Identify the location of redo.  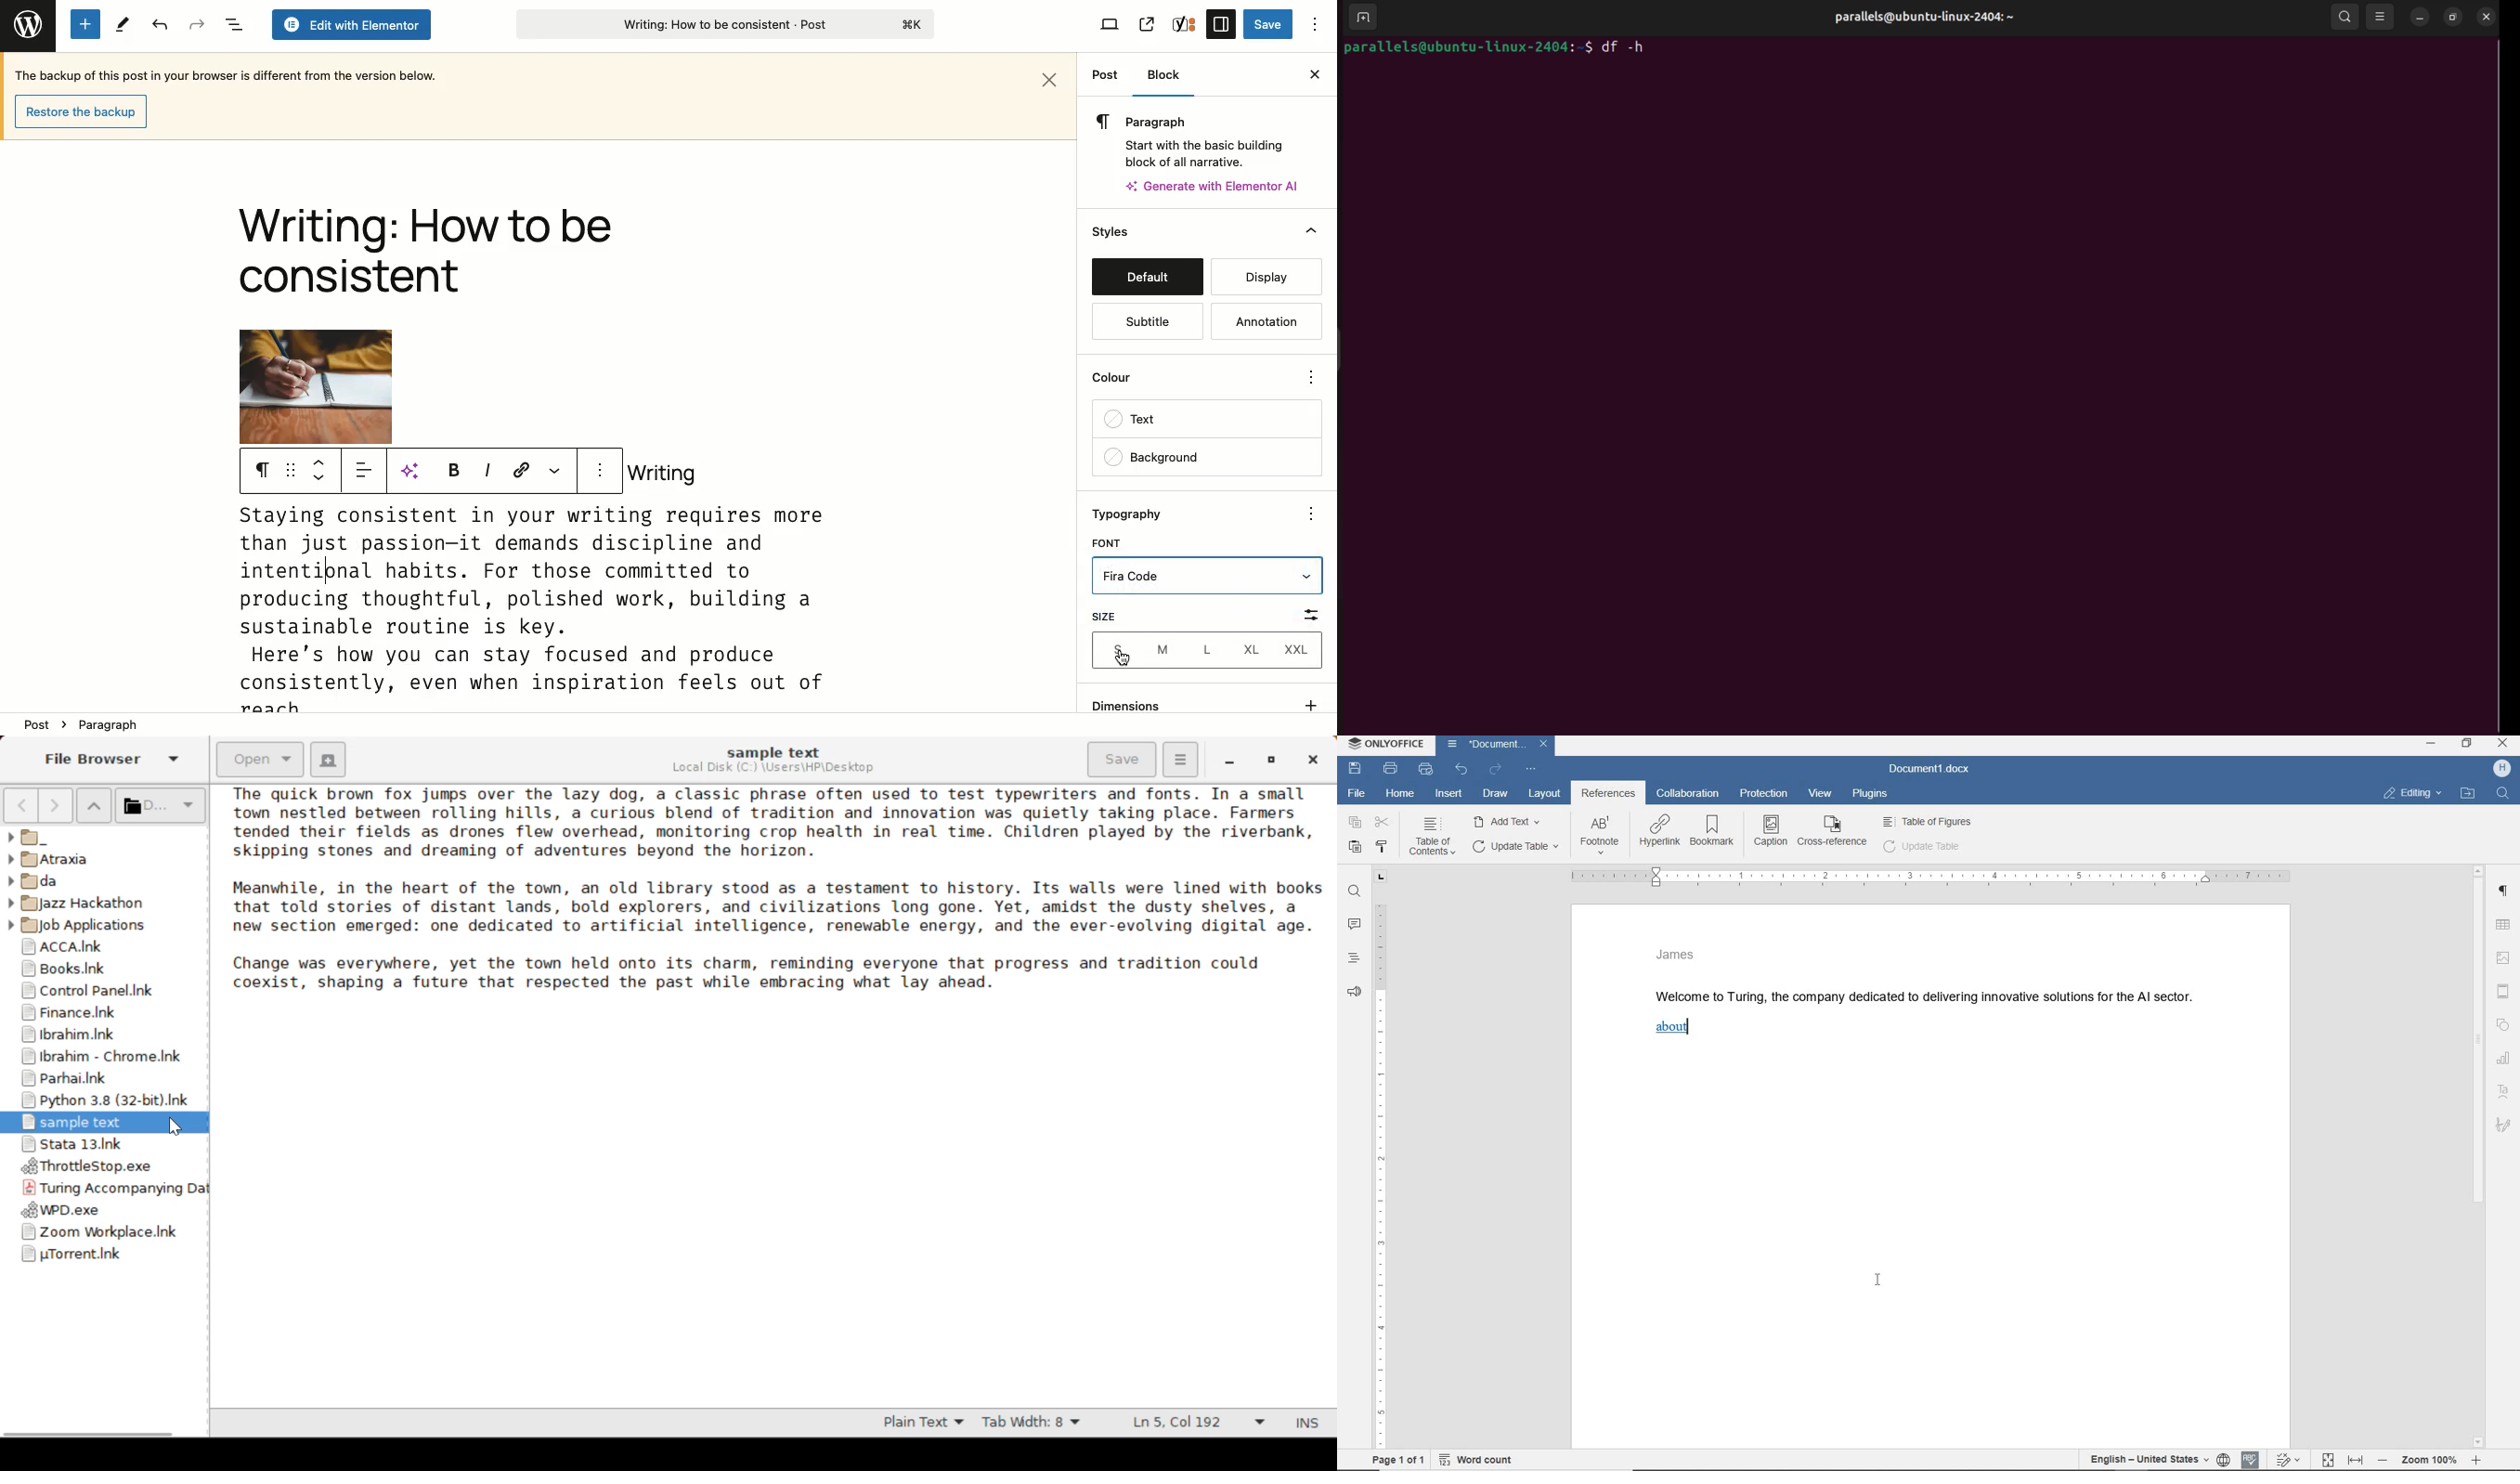
(1495, 769).